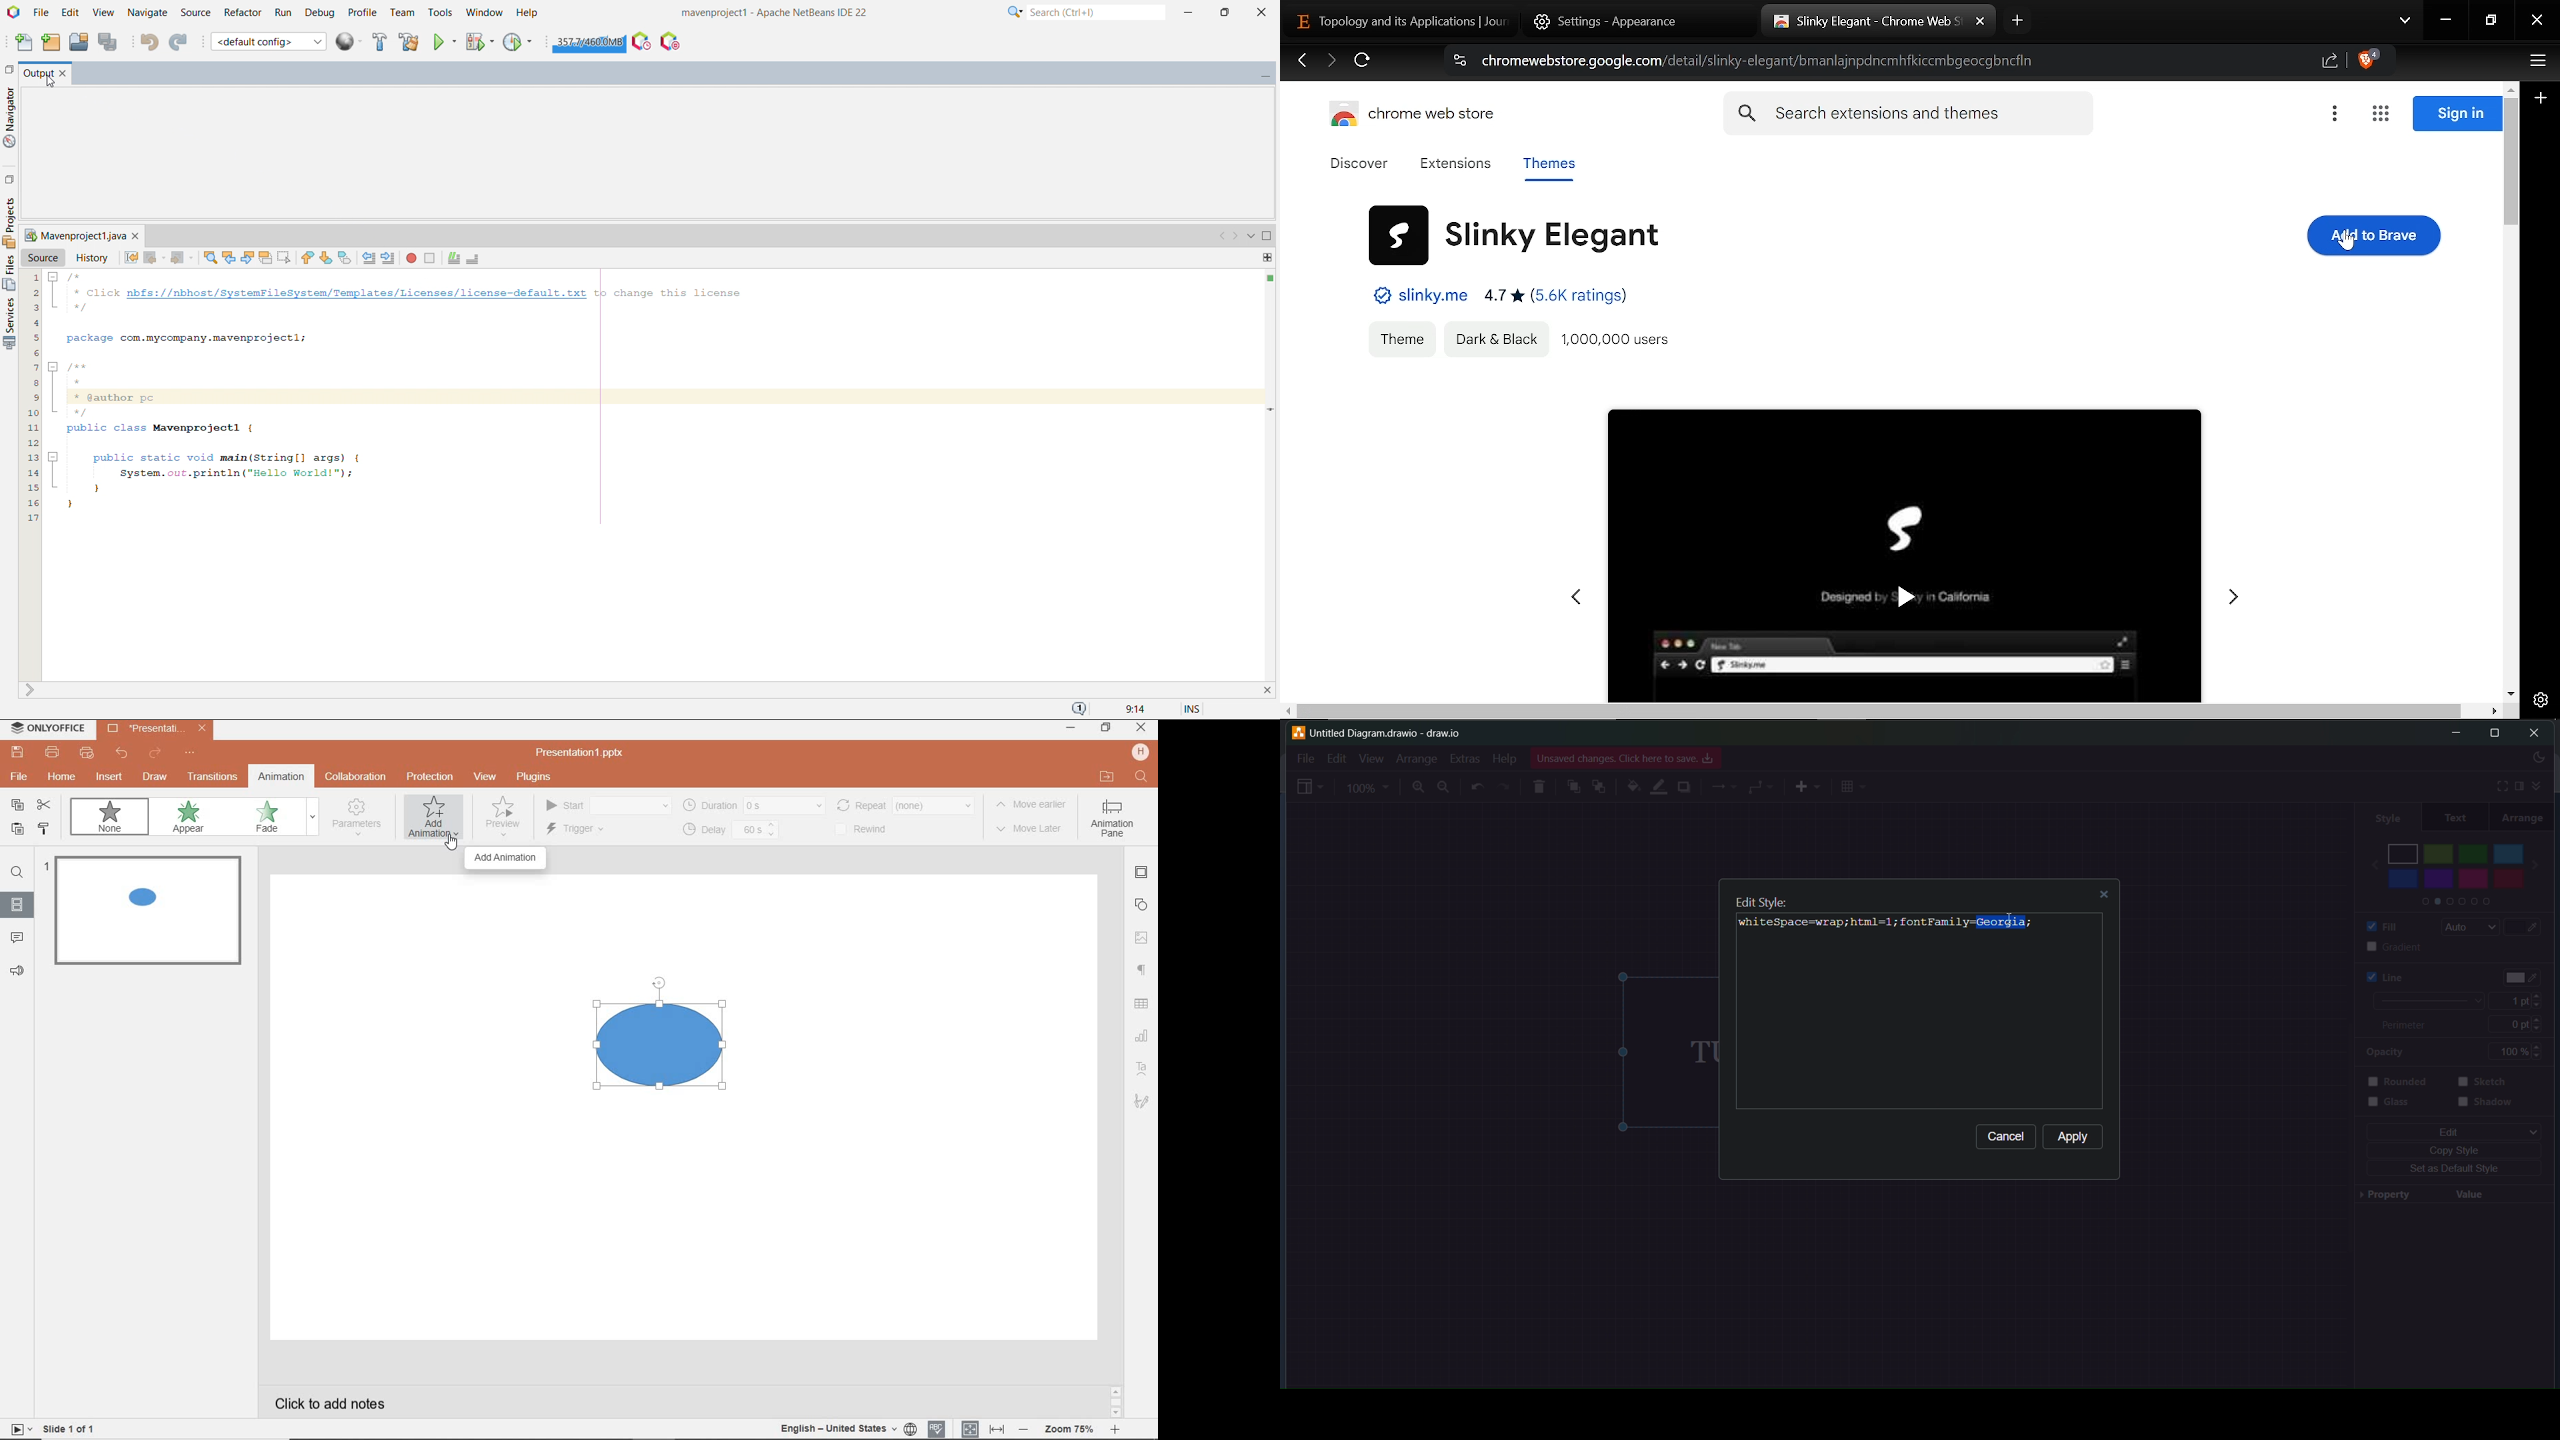 The width and height of the screenshot is (2576, 1456). I want to click on OPEN FILE LOCATION, so click(1107, 777).